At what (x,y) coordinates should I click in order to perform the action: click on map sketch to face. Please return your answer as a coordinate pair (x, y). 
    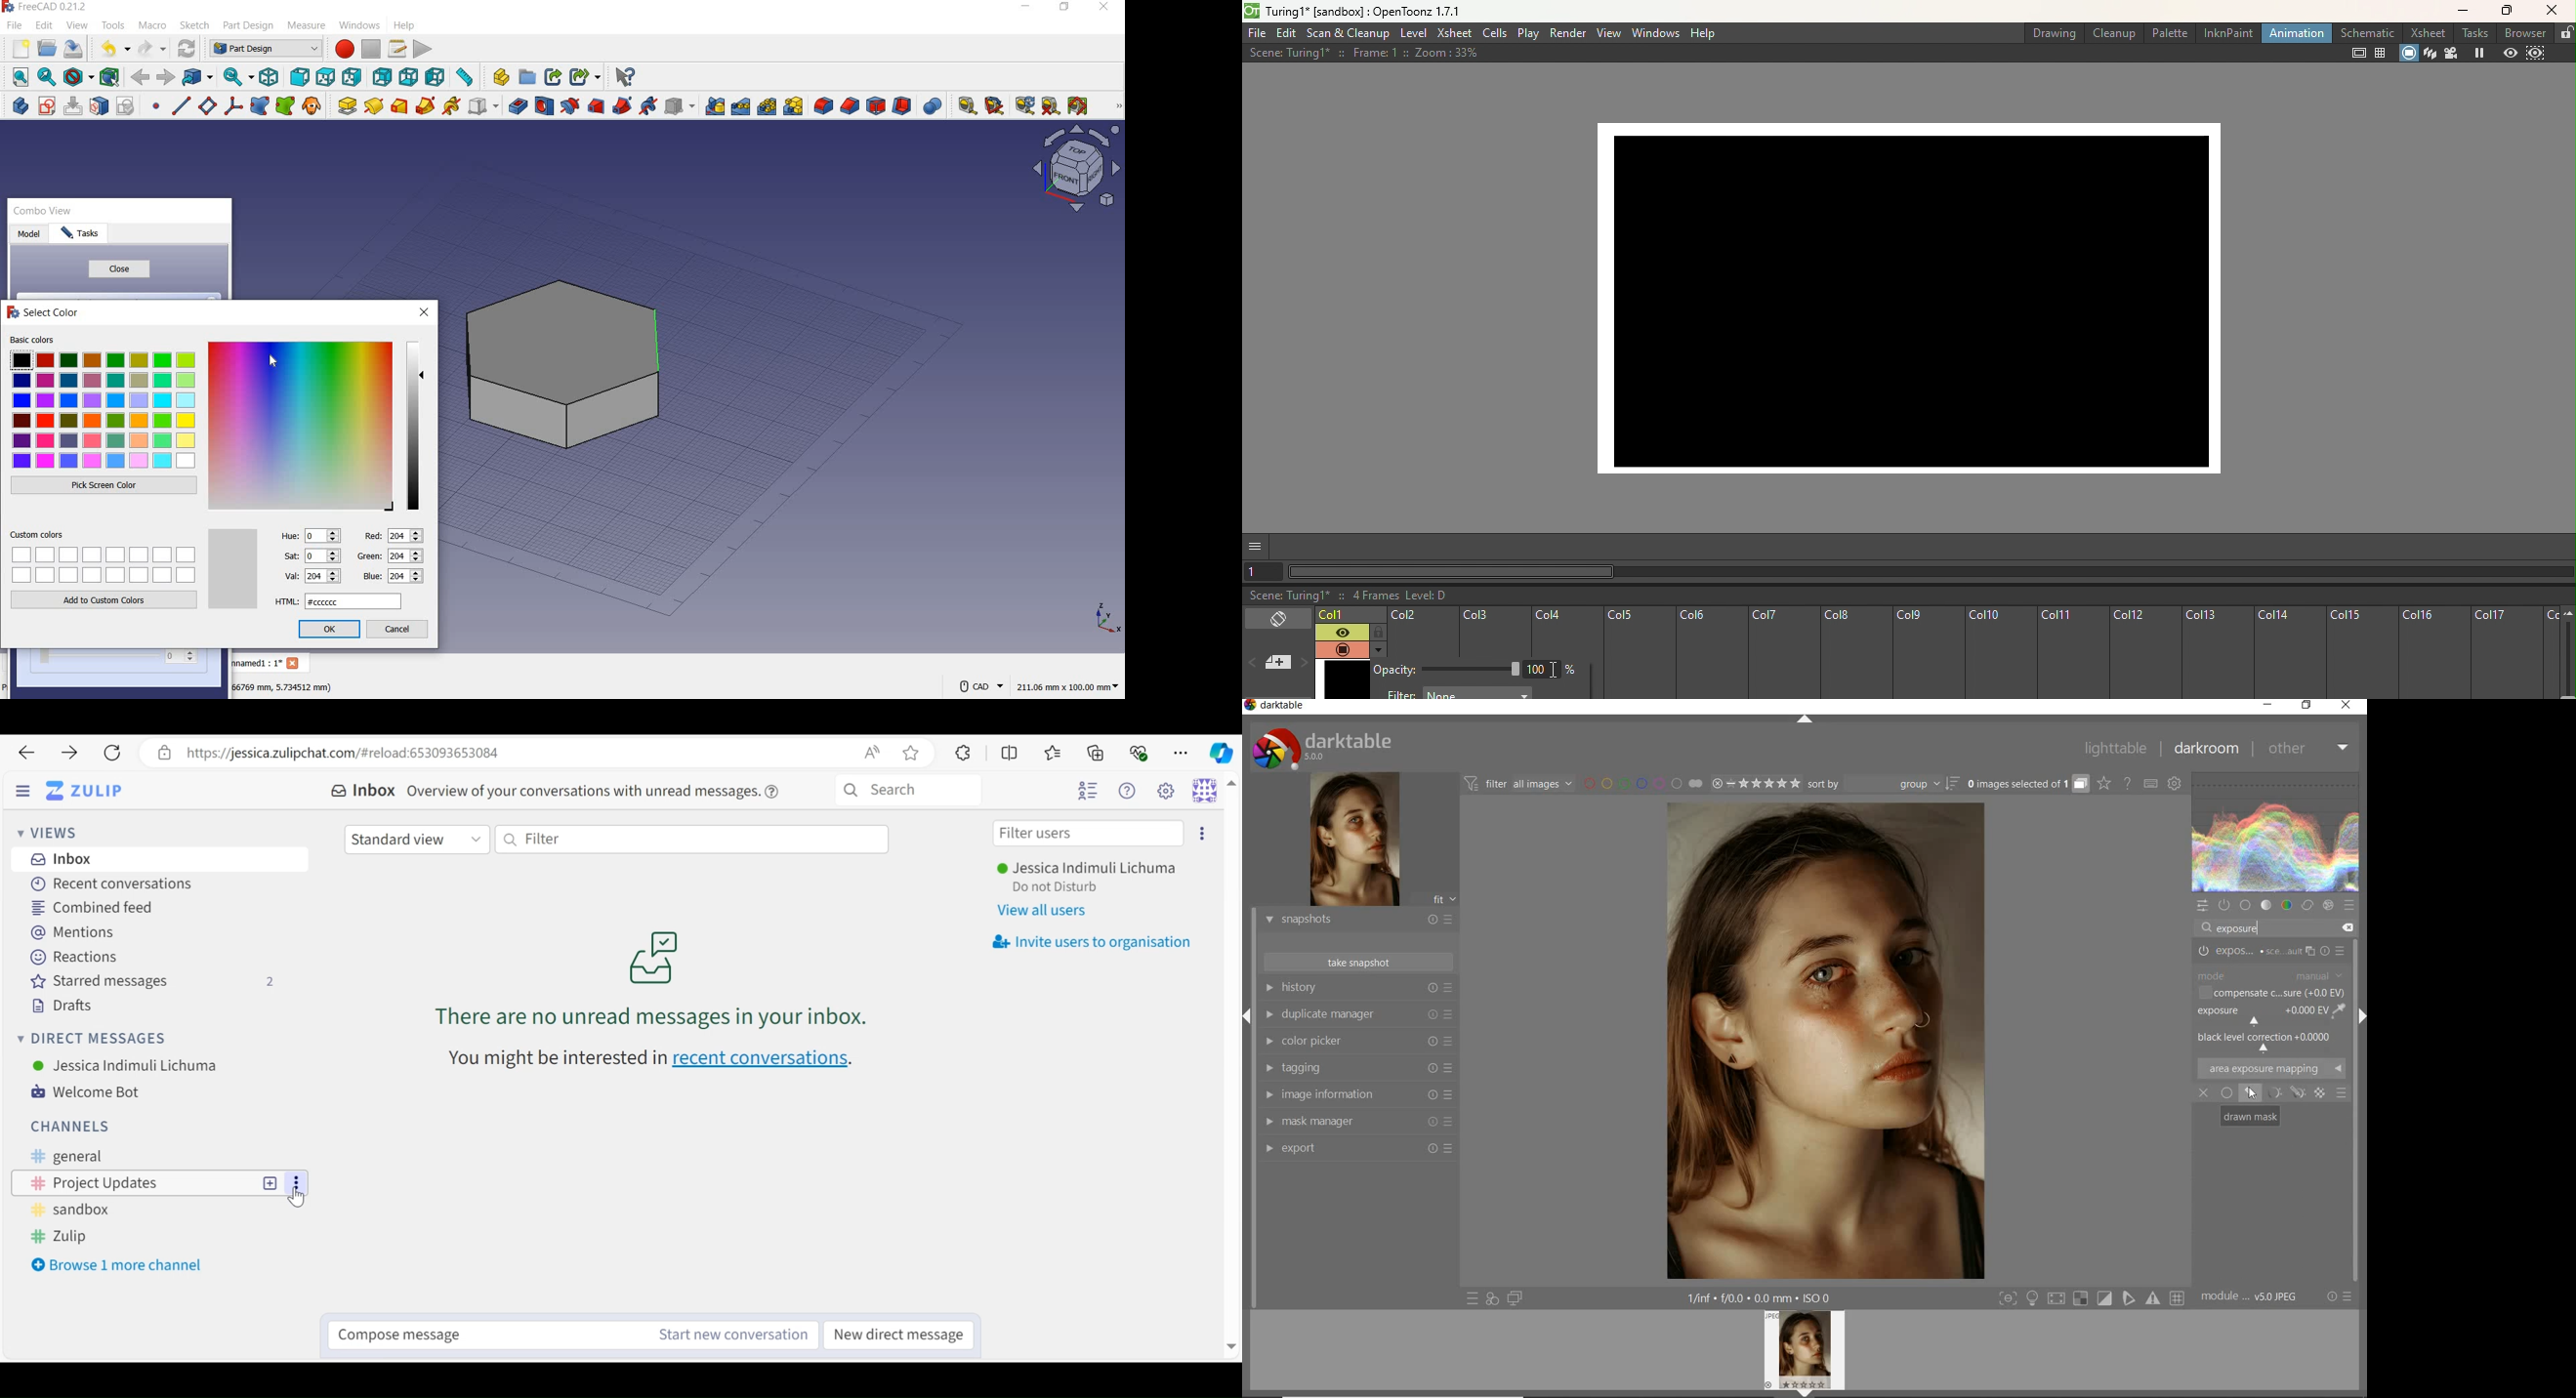
    Looking at the image, I should click on (100, 106).